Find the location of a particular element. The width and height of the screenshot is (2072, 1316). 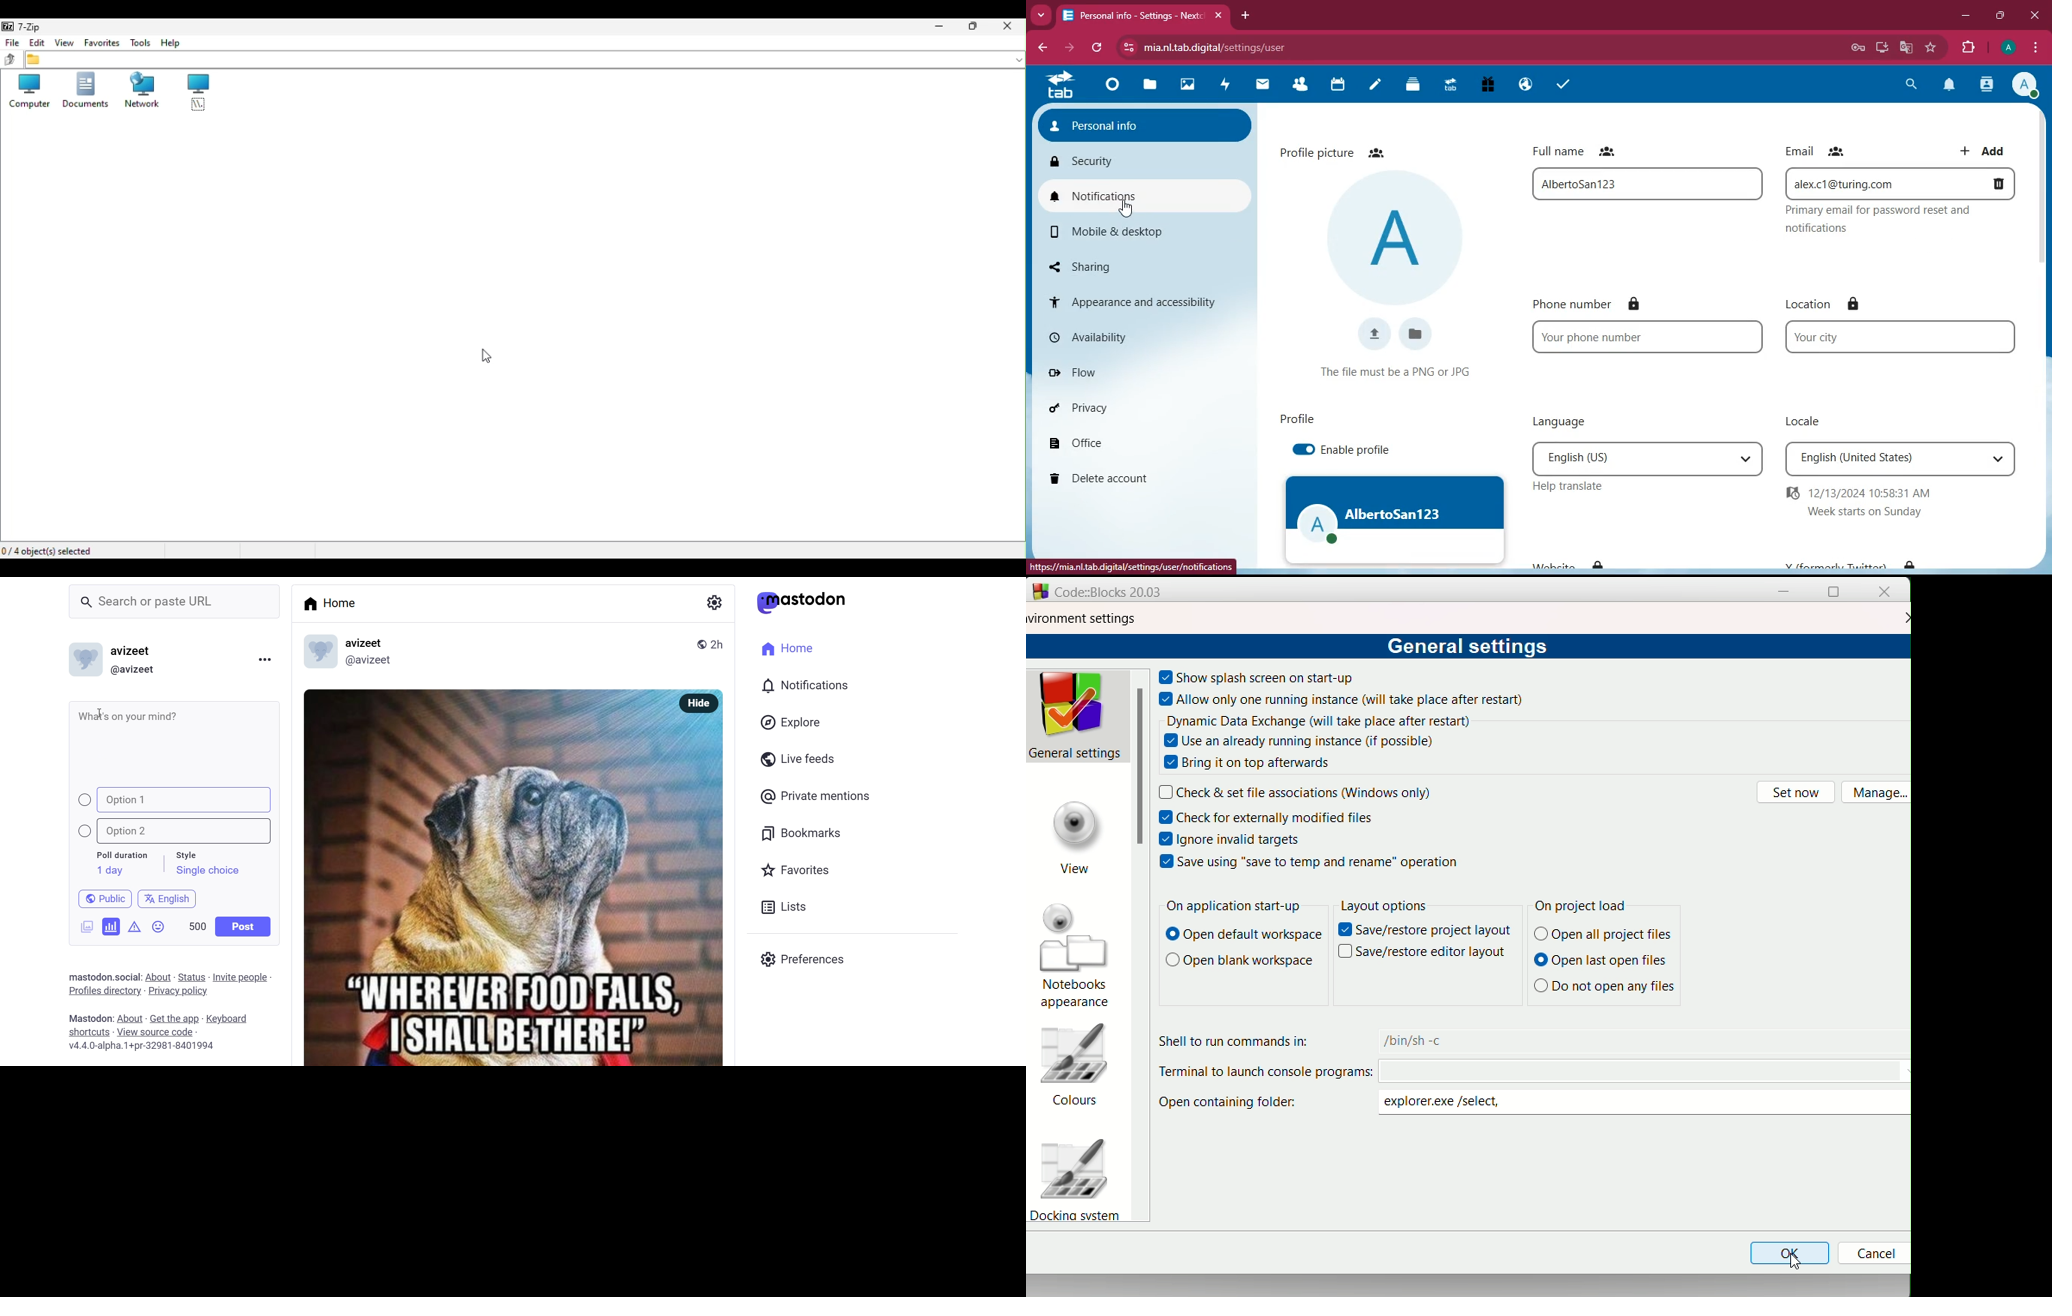

upload is located at coordinates (1375, 333).